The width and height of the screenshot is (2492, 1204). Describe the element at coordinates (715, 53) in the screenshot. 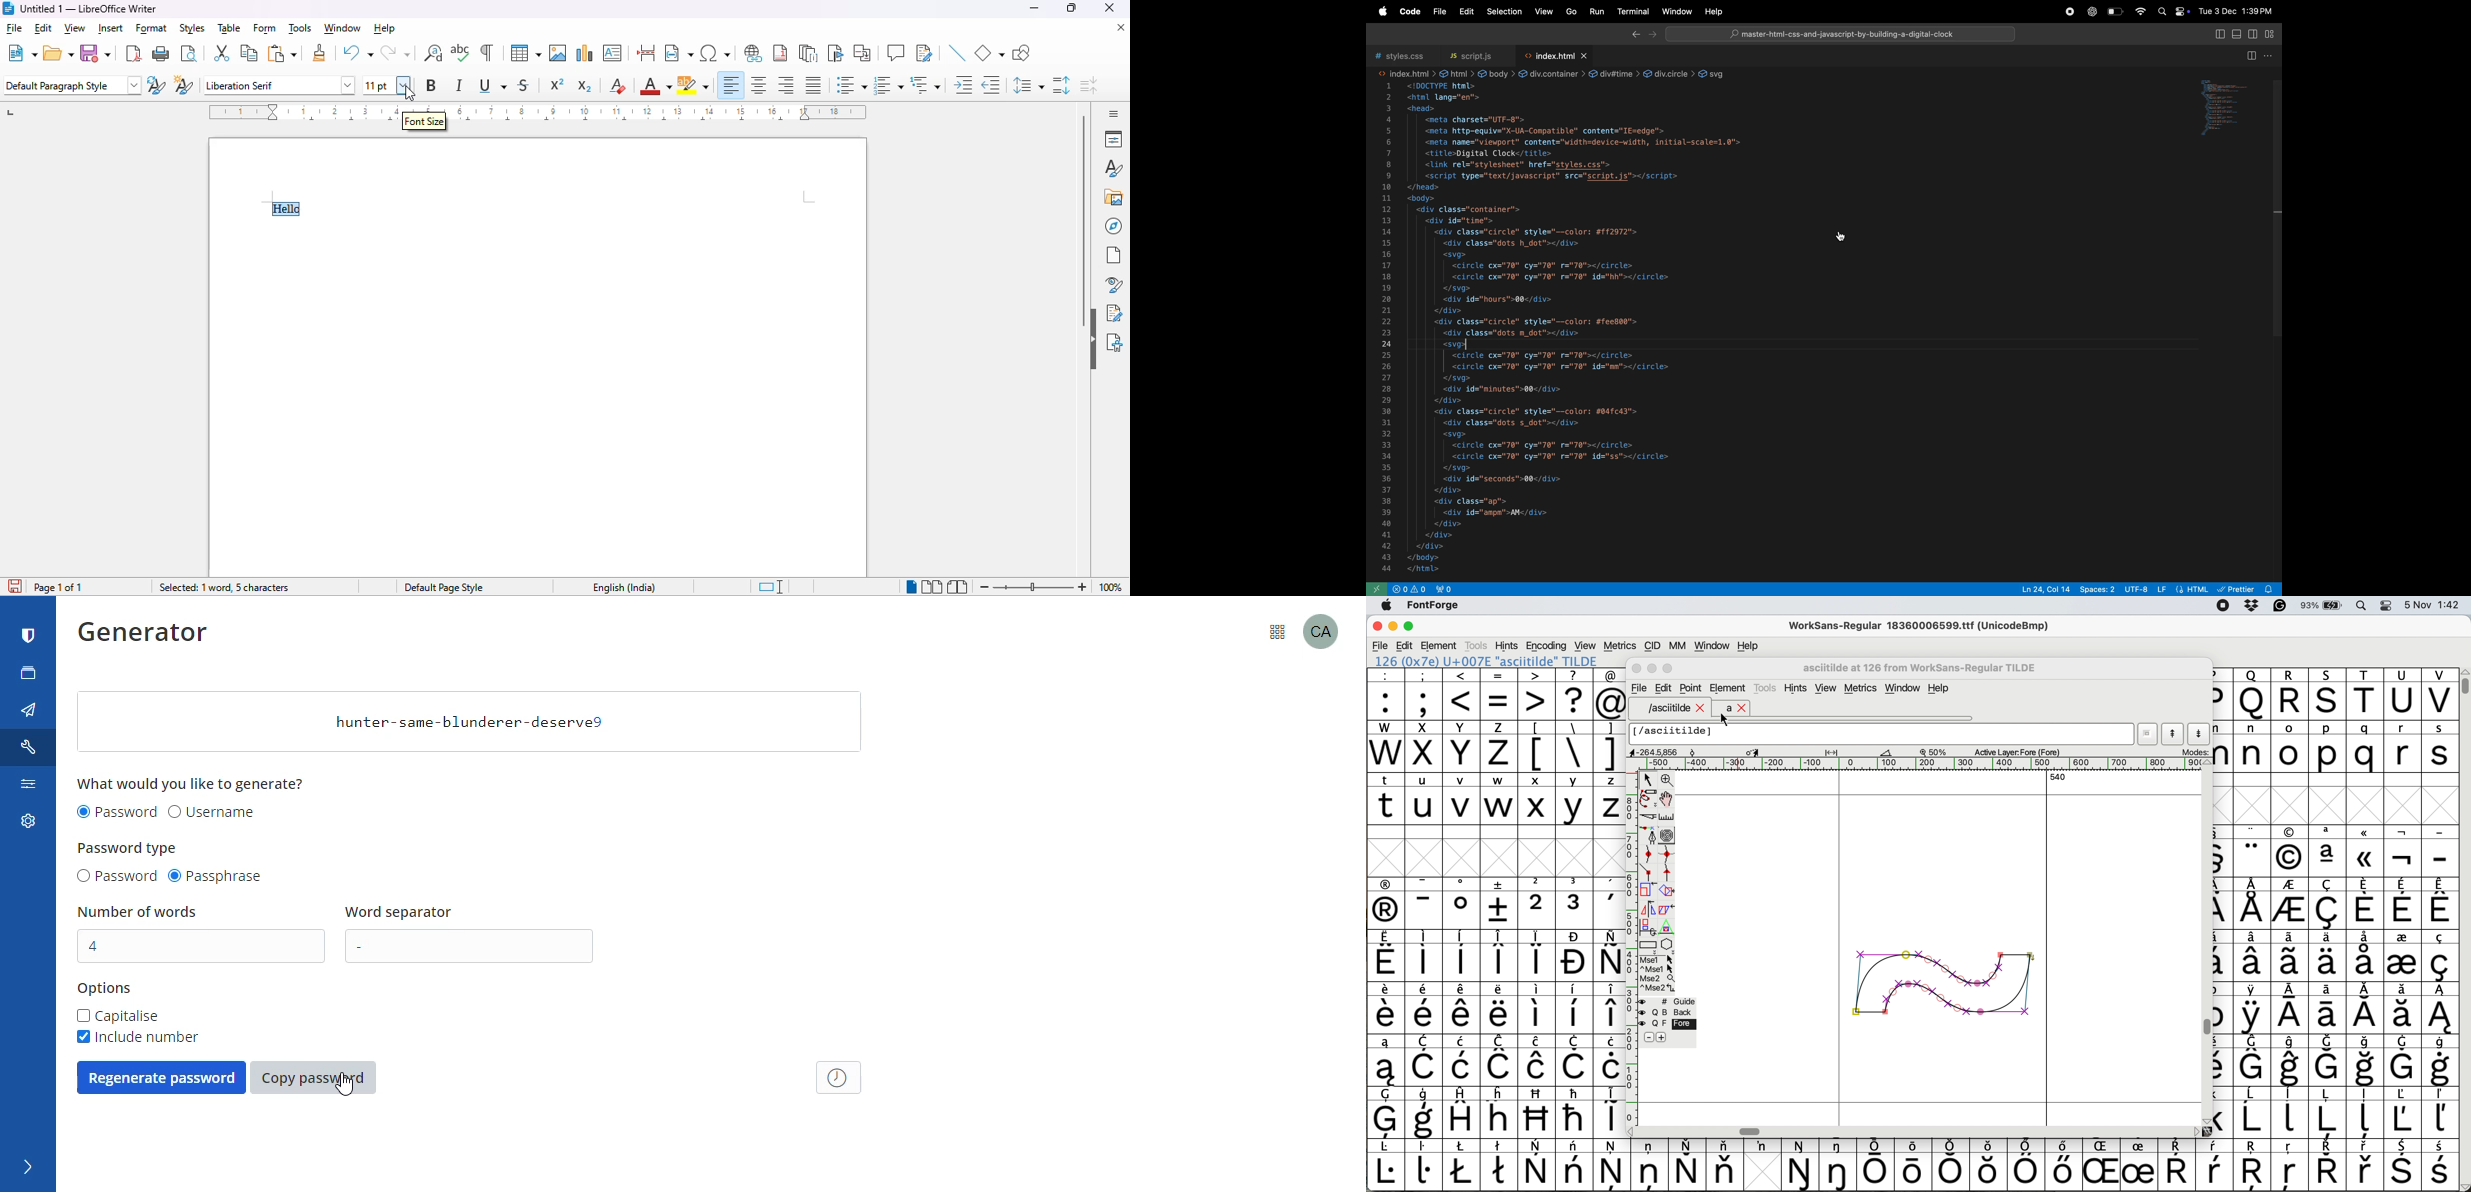

I see `insert special characters` at that location.